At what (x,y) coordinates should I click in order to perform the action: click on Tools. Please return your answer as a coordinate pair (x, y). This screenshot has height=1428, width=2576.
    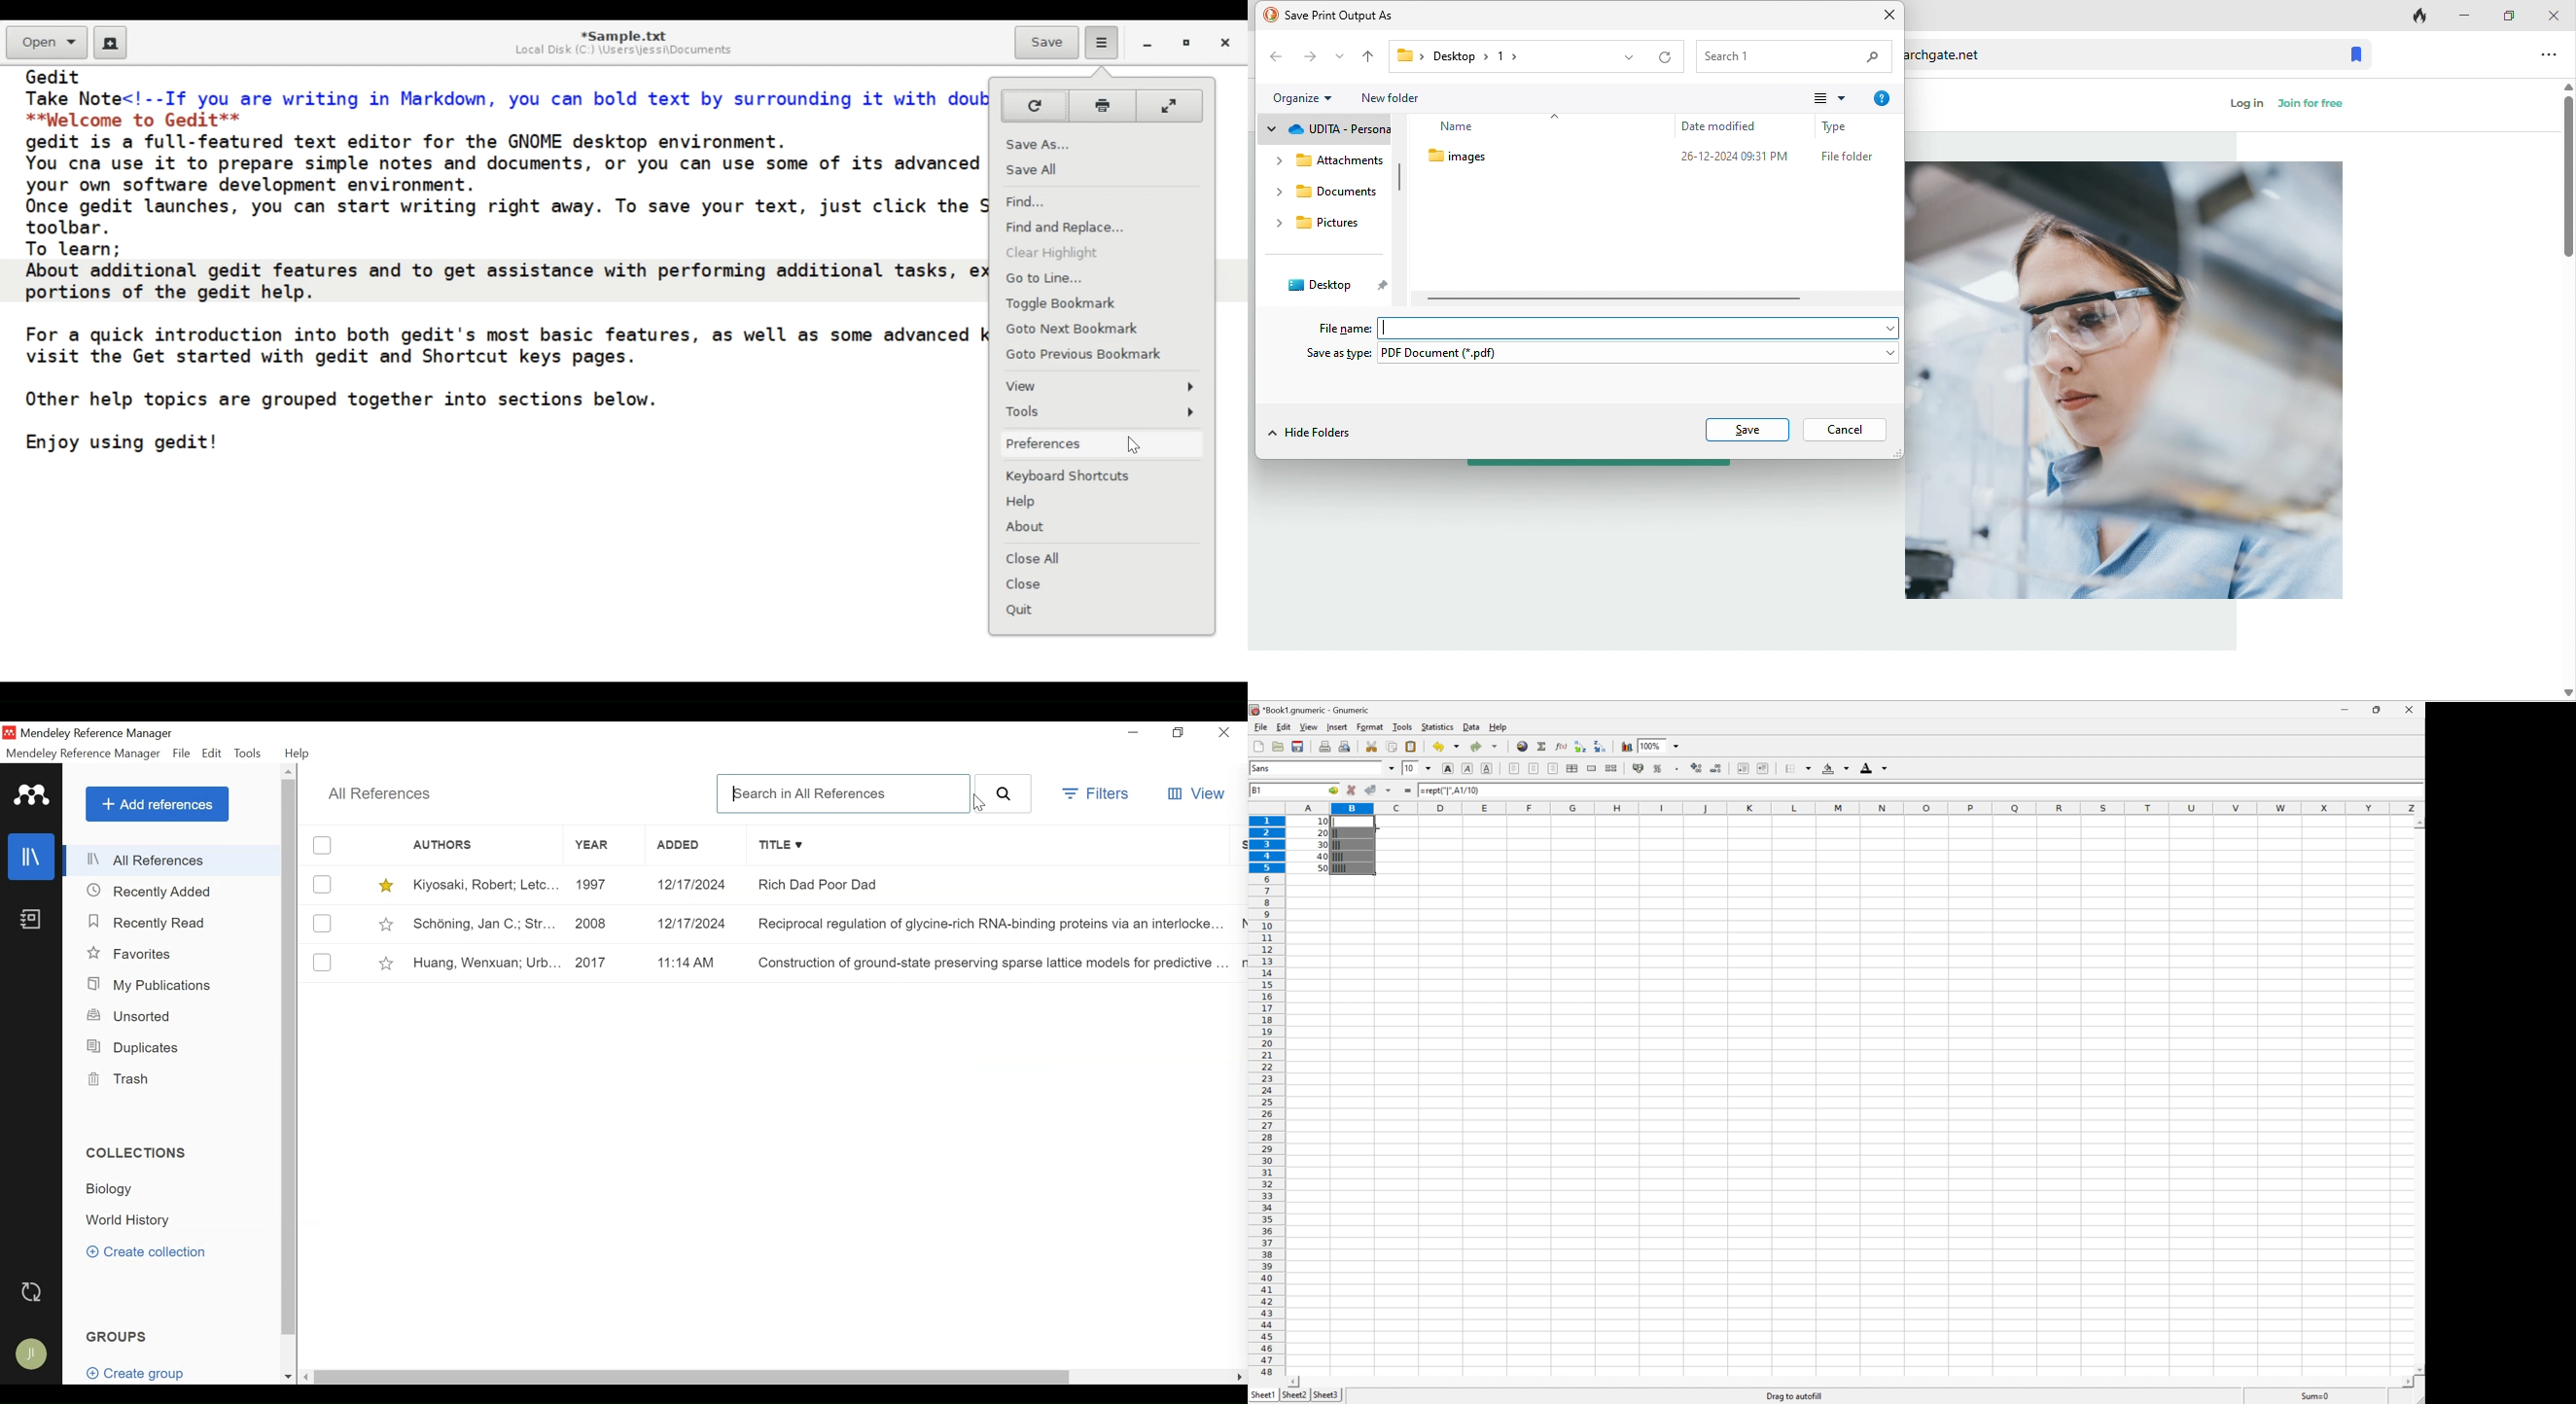
    Looking at the image, I should click on (1402, 726).